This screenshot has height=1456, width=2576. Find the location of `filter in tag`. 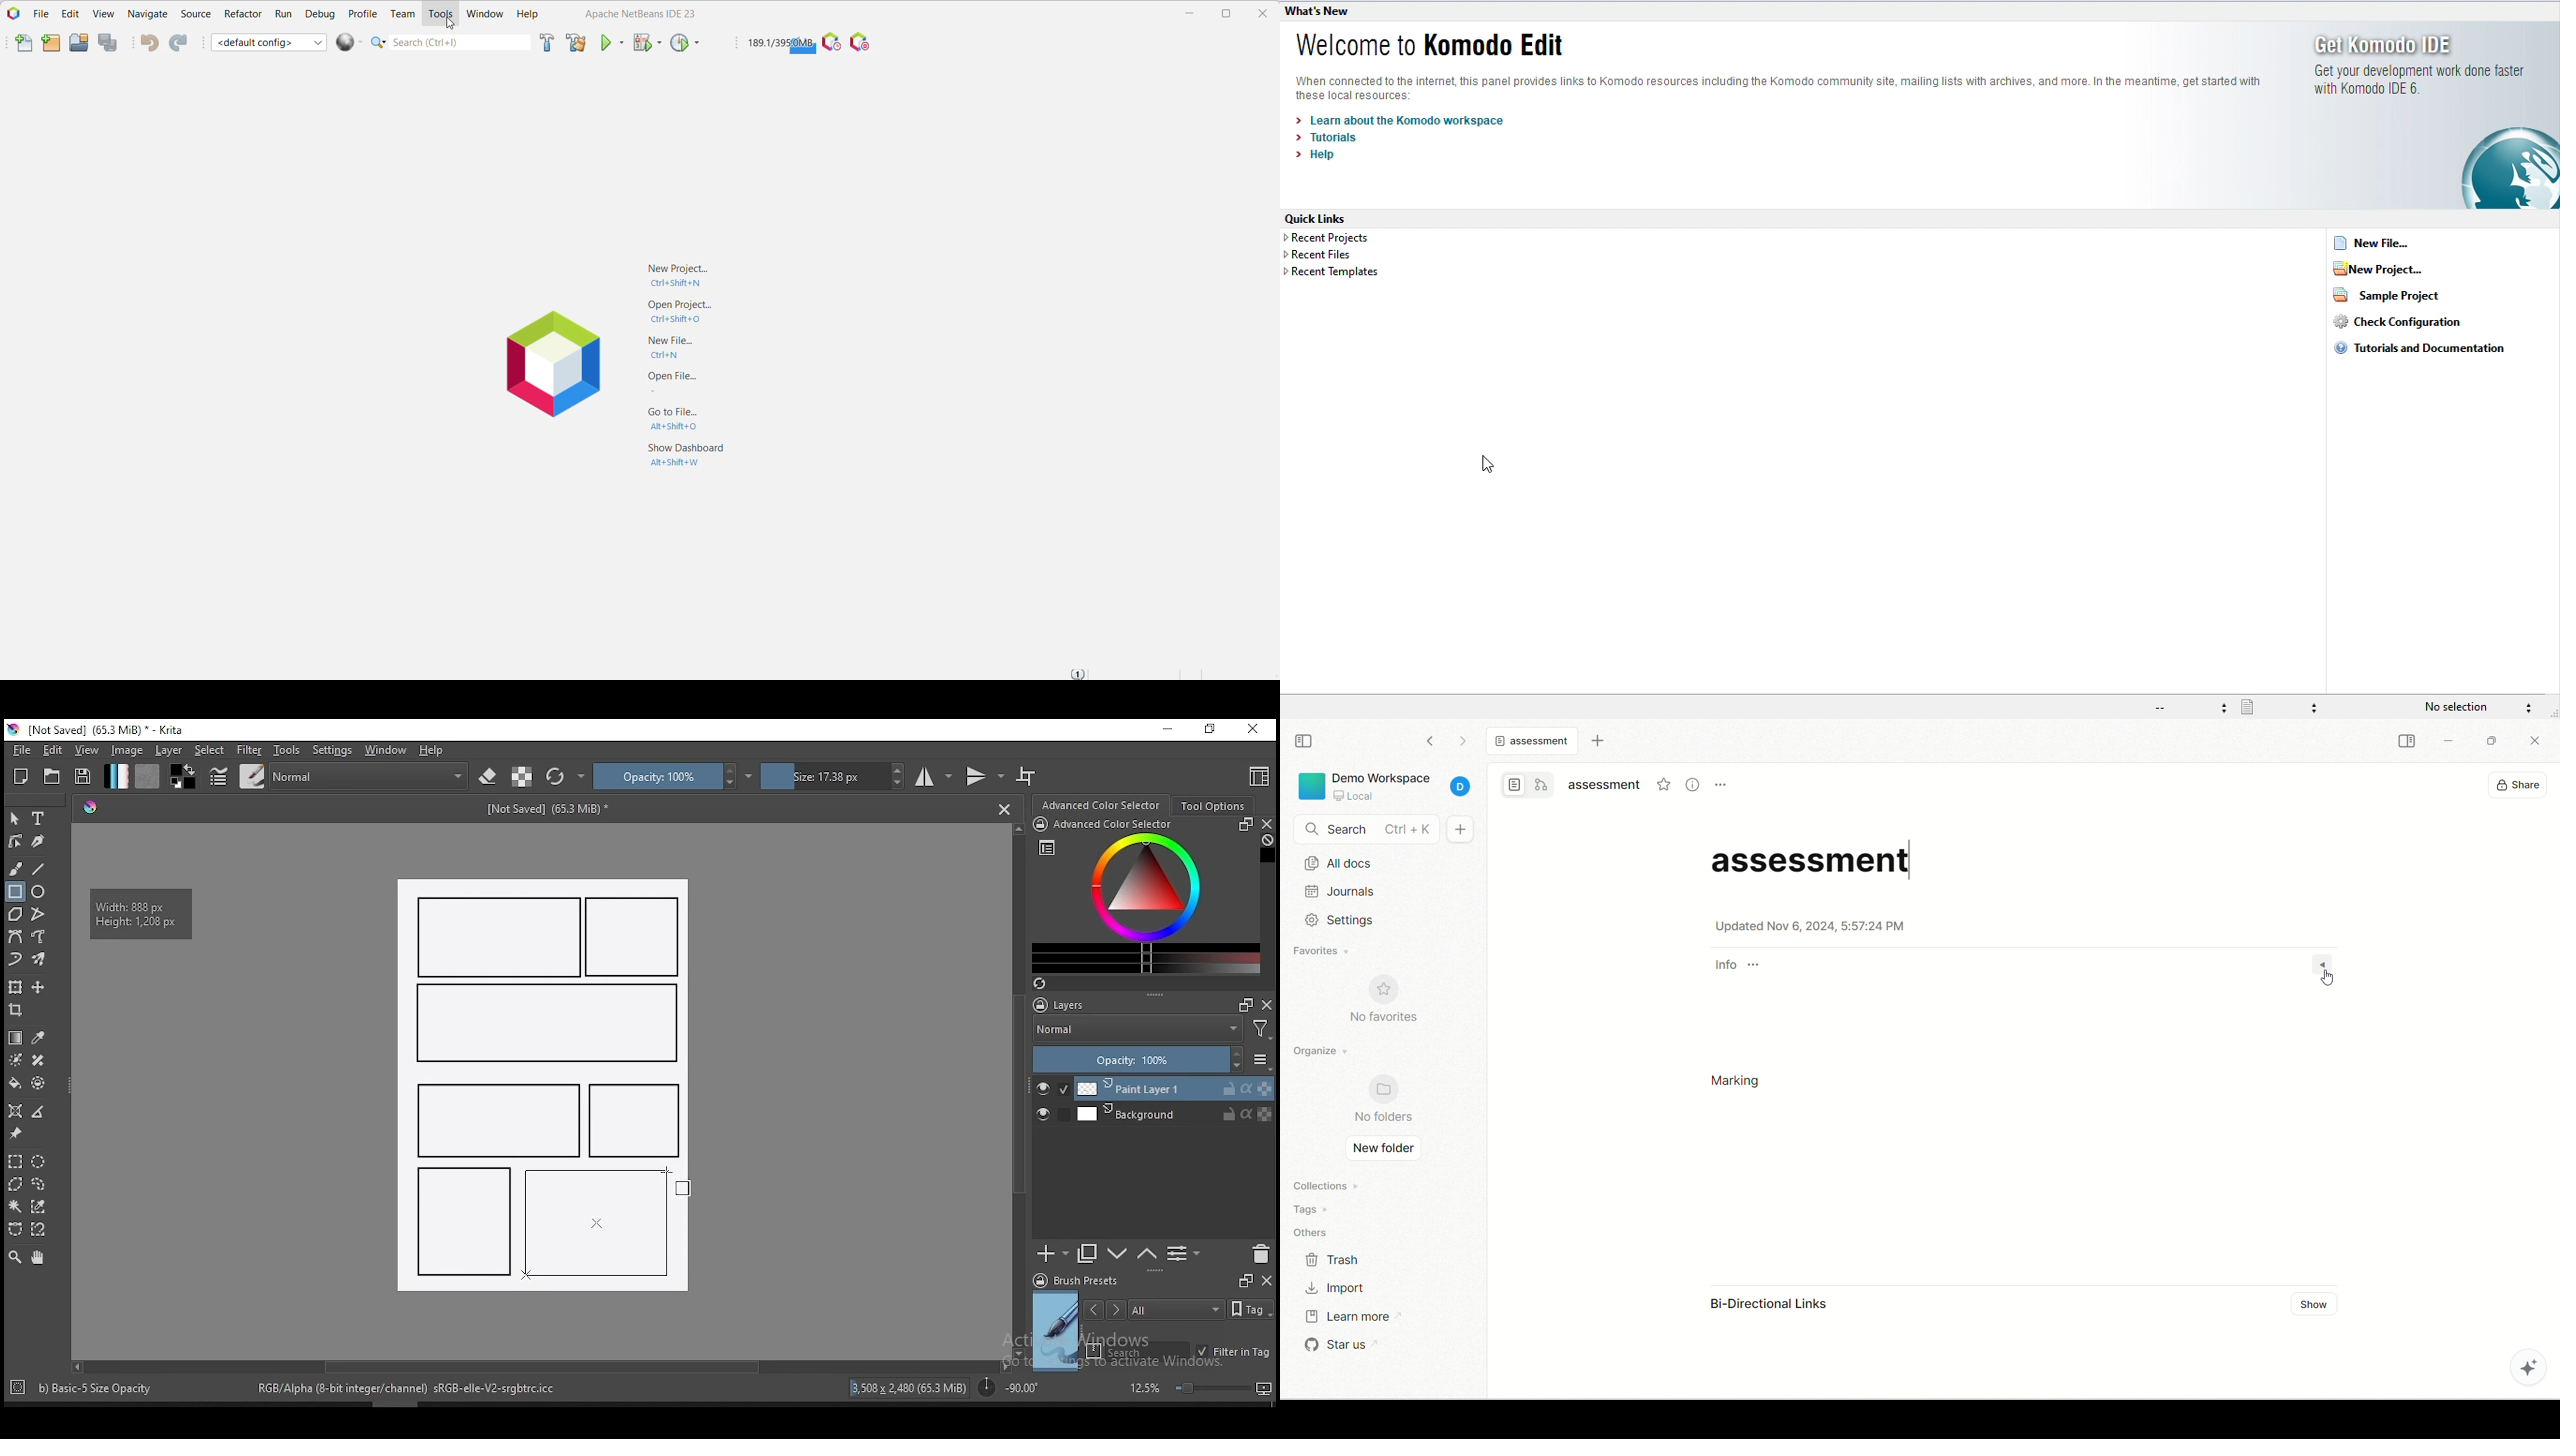

filter in tag is located at coordinates (1233, 1353).